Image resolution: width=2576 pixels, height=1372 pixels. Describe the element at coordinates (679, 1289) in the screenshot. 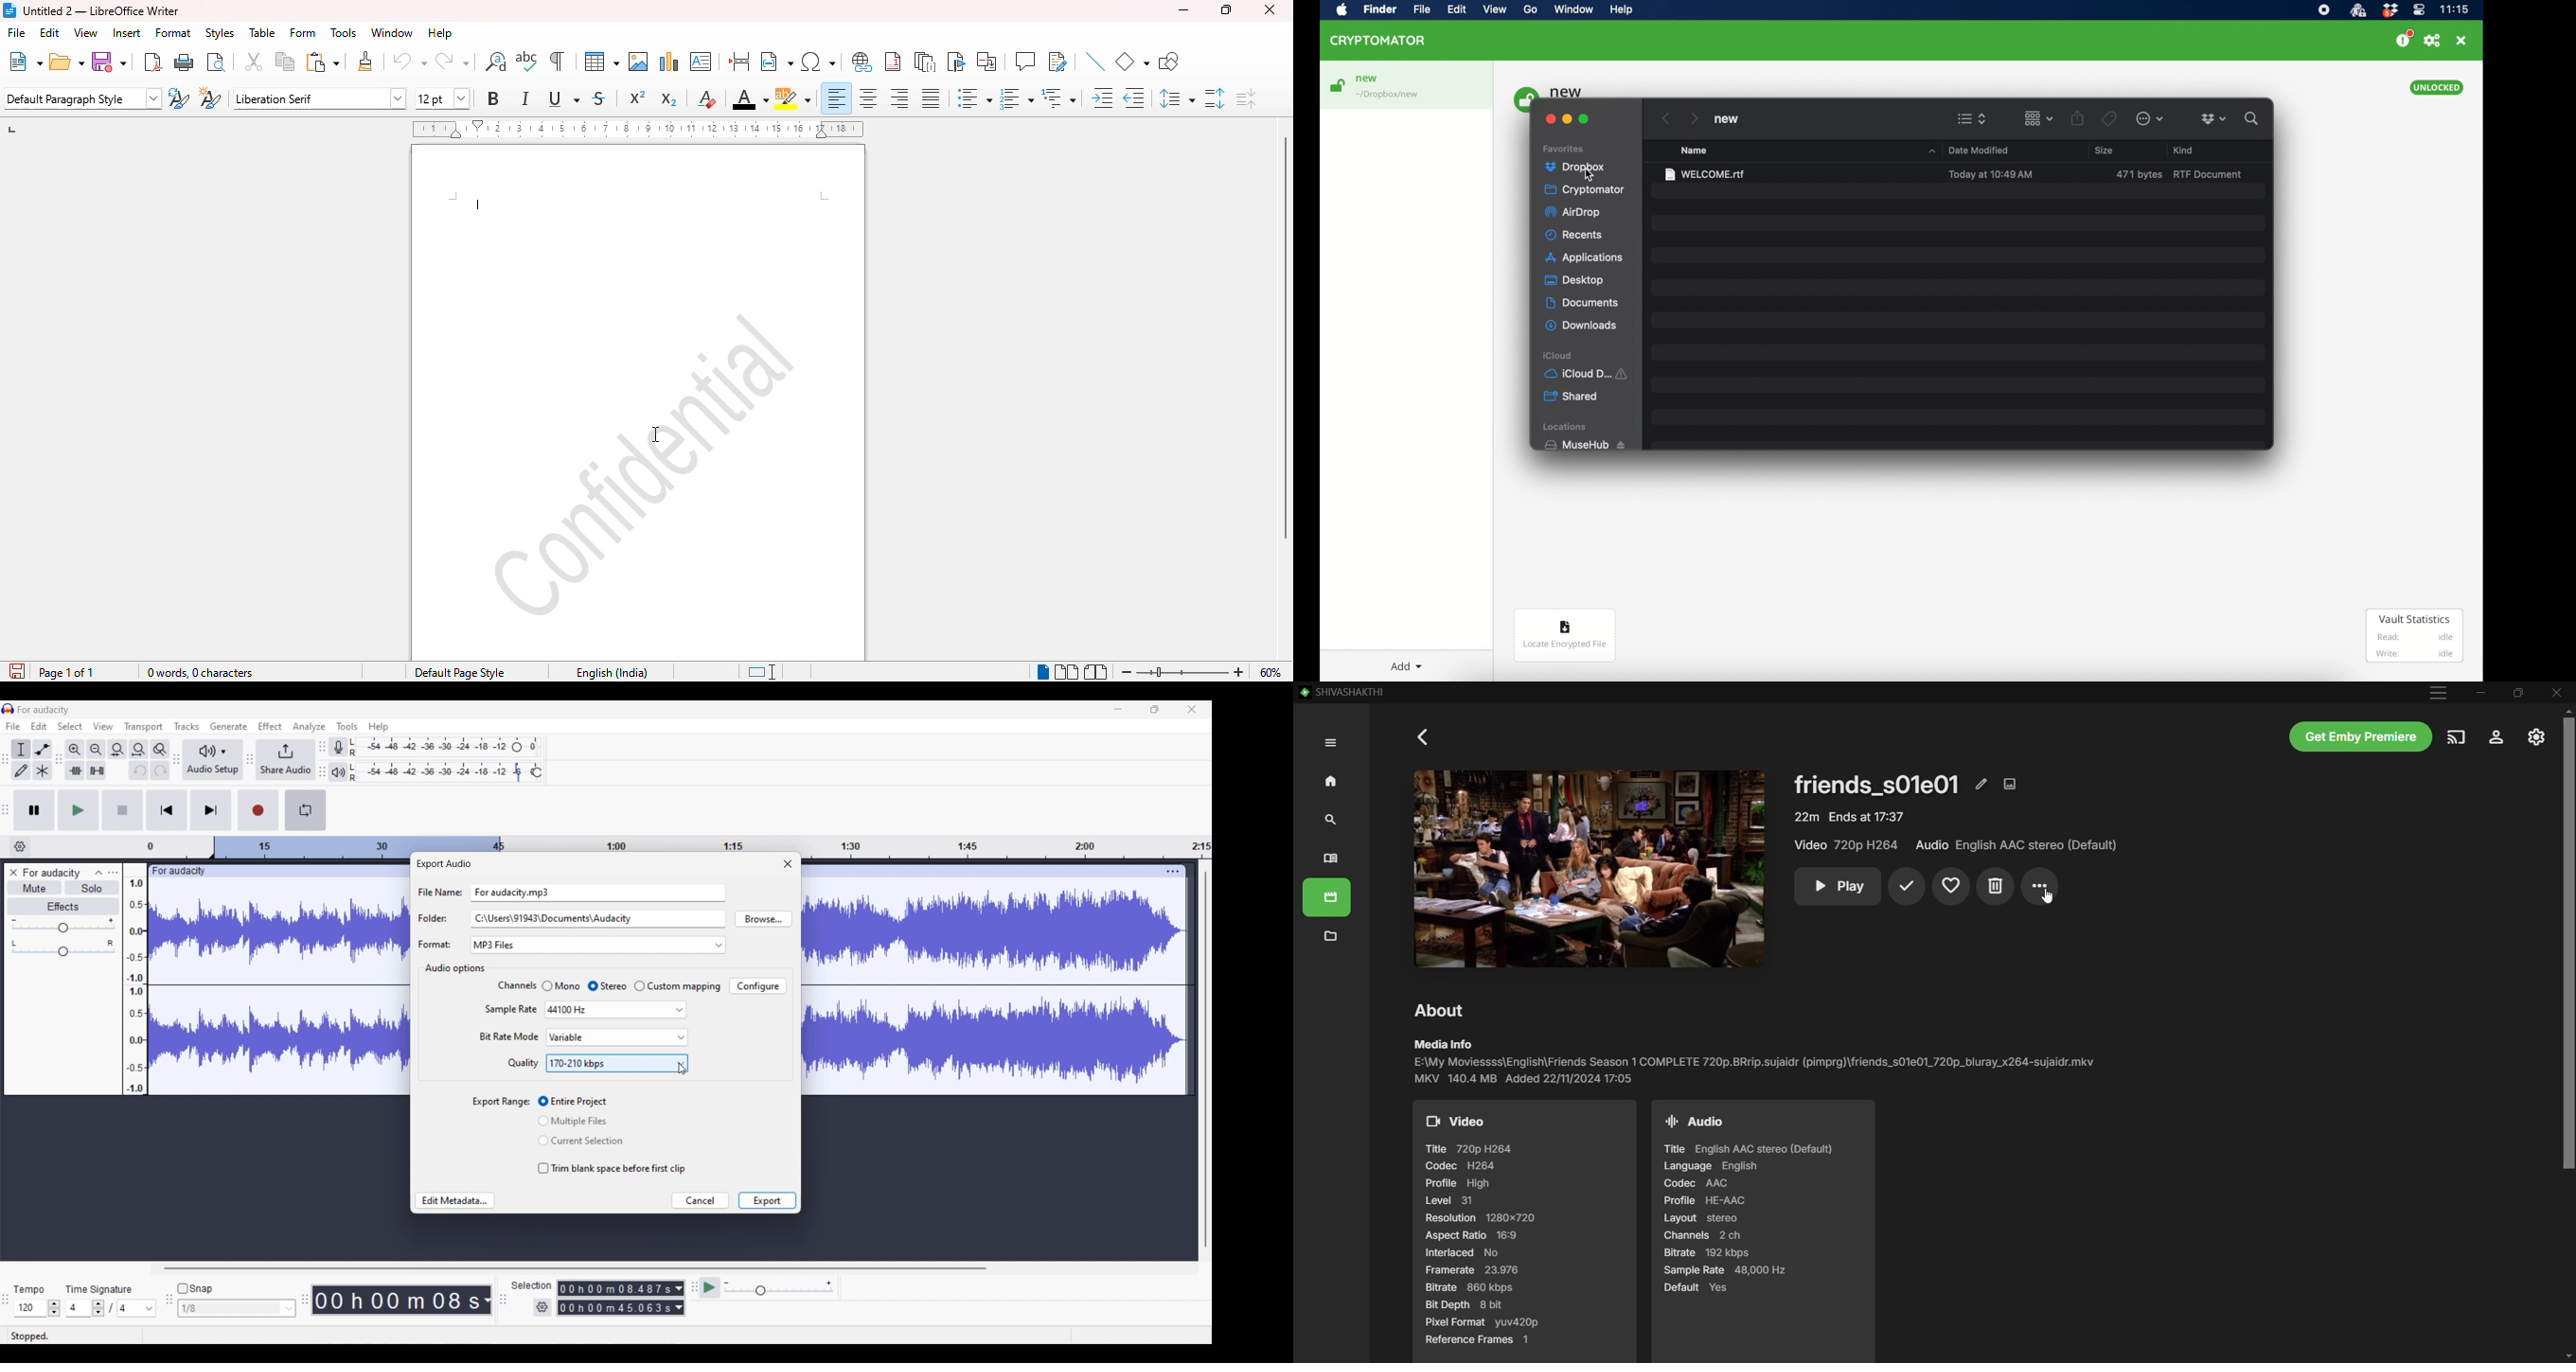

I see `Duration measurement` at that location.